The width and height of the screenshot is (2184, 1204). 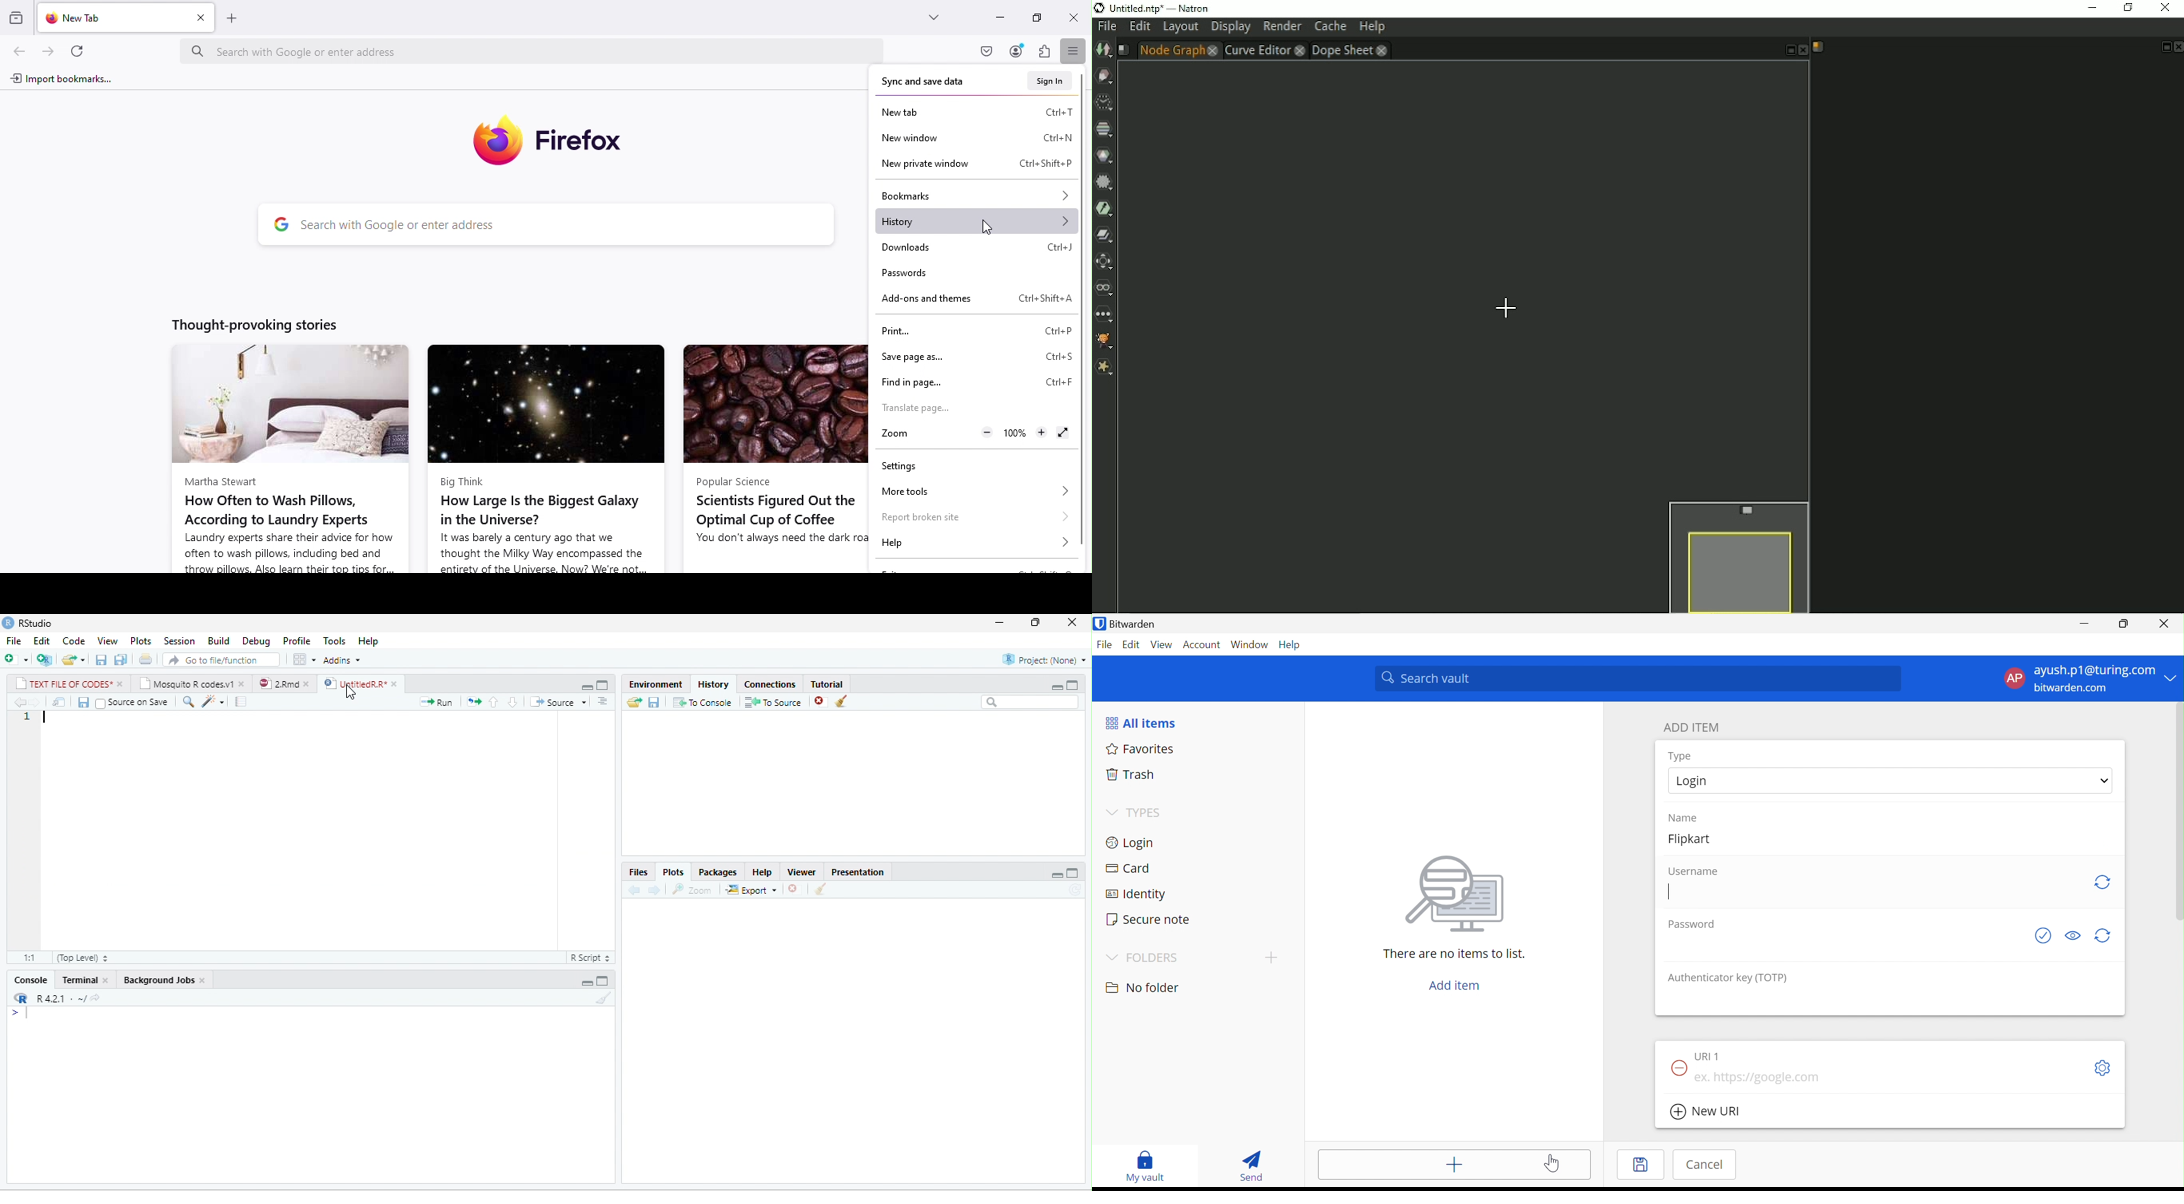 What do you see at coordinates (278, 684) in the screenshot?
I see `2.Rmd` at bounding box center [278, 684].